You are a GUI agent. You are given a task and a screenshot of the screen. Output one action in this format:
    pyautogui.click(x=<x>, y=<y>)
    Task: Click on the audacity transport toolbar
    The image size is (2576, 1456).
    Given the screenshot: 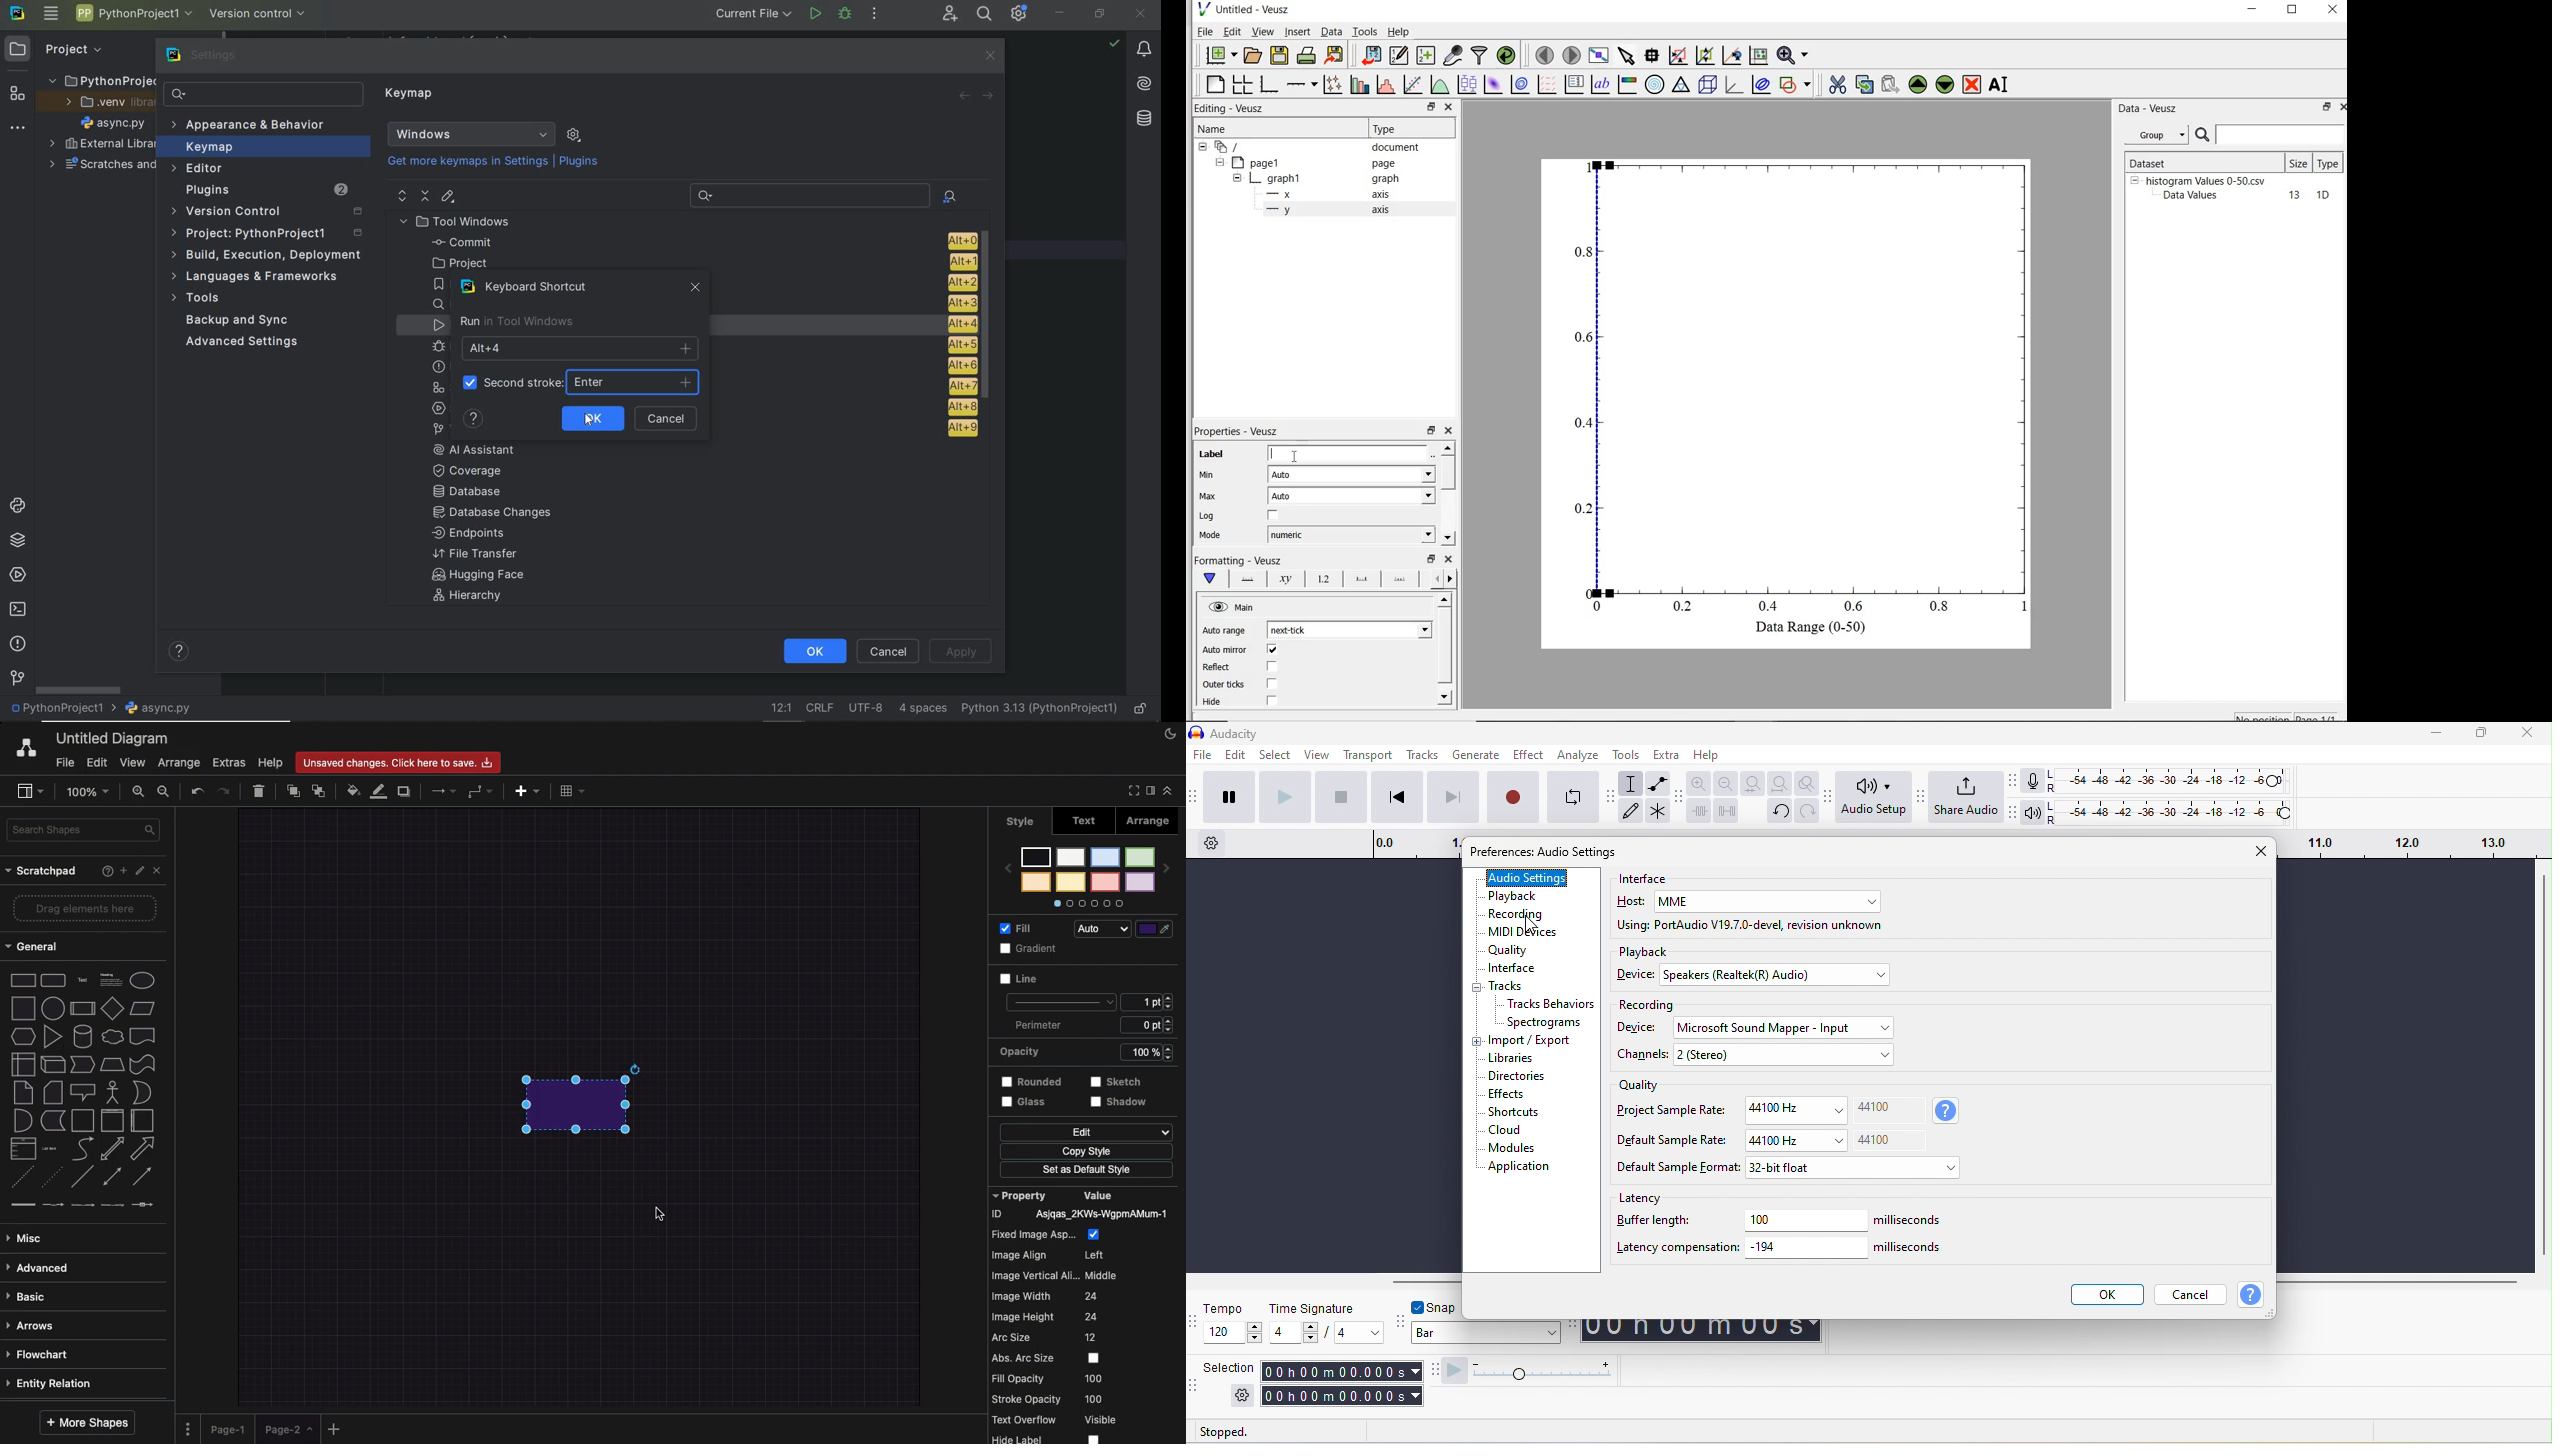 What is the action you would take?
    pyautogui.click(x=1195, y=797)
    